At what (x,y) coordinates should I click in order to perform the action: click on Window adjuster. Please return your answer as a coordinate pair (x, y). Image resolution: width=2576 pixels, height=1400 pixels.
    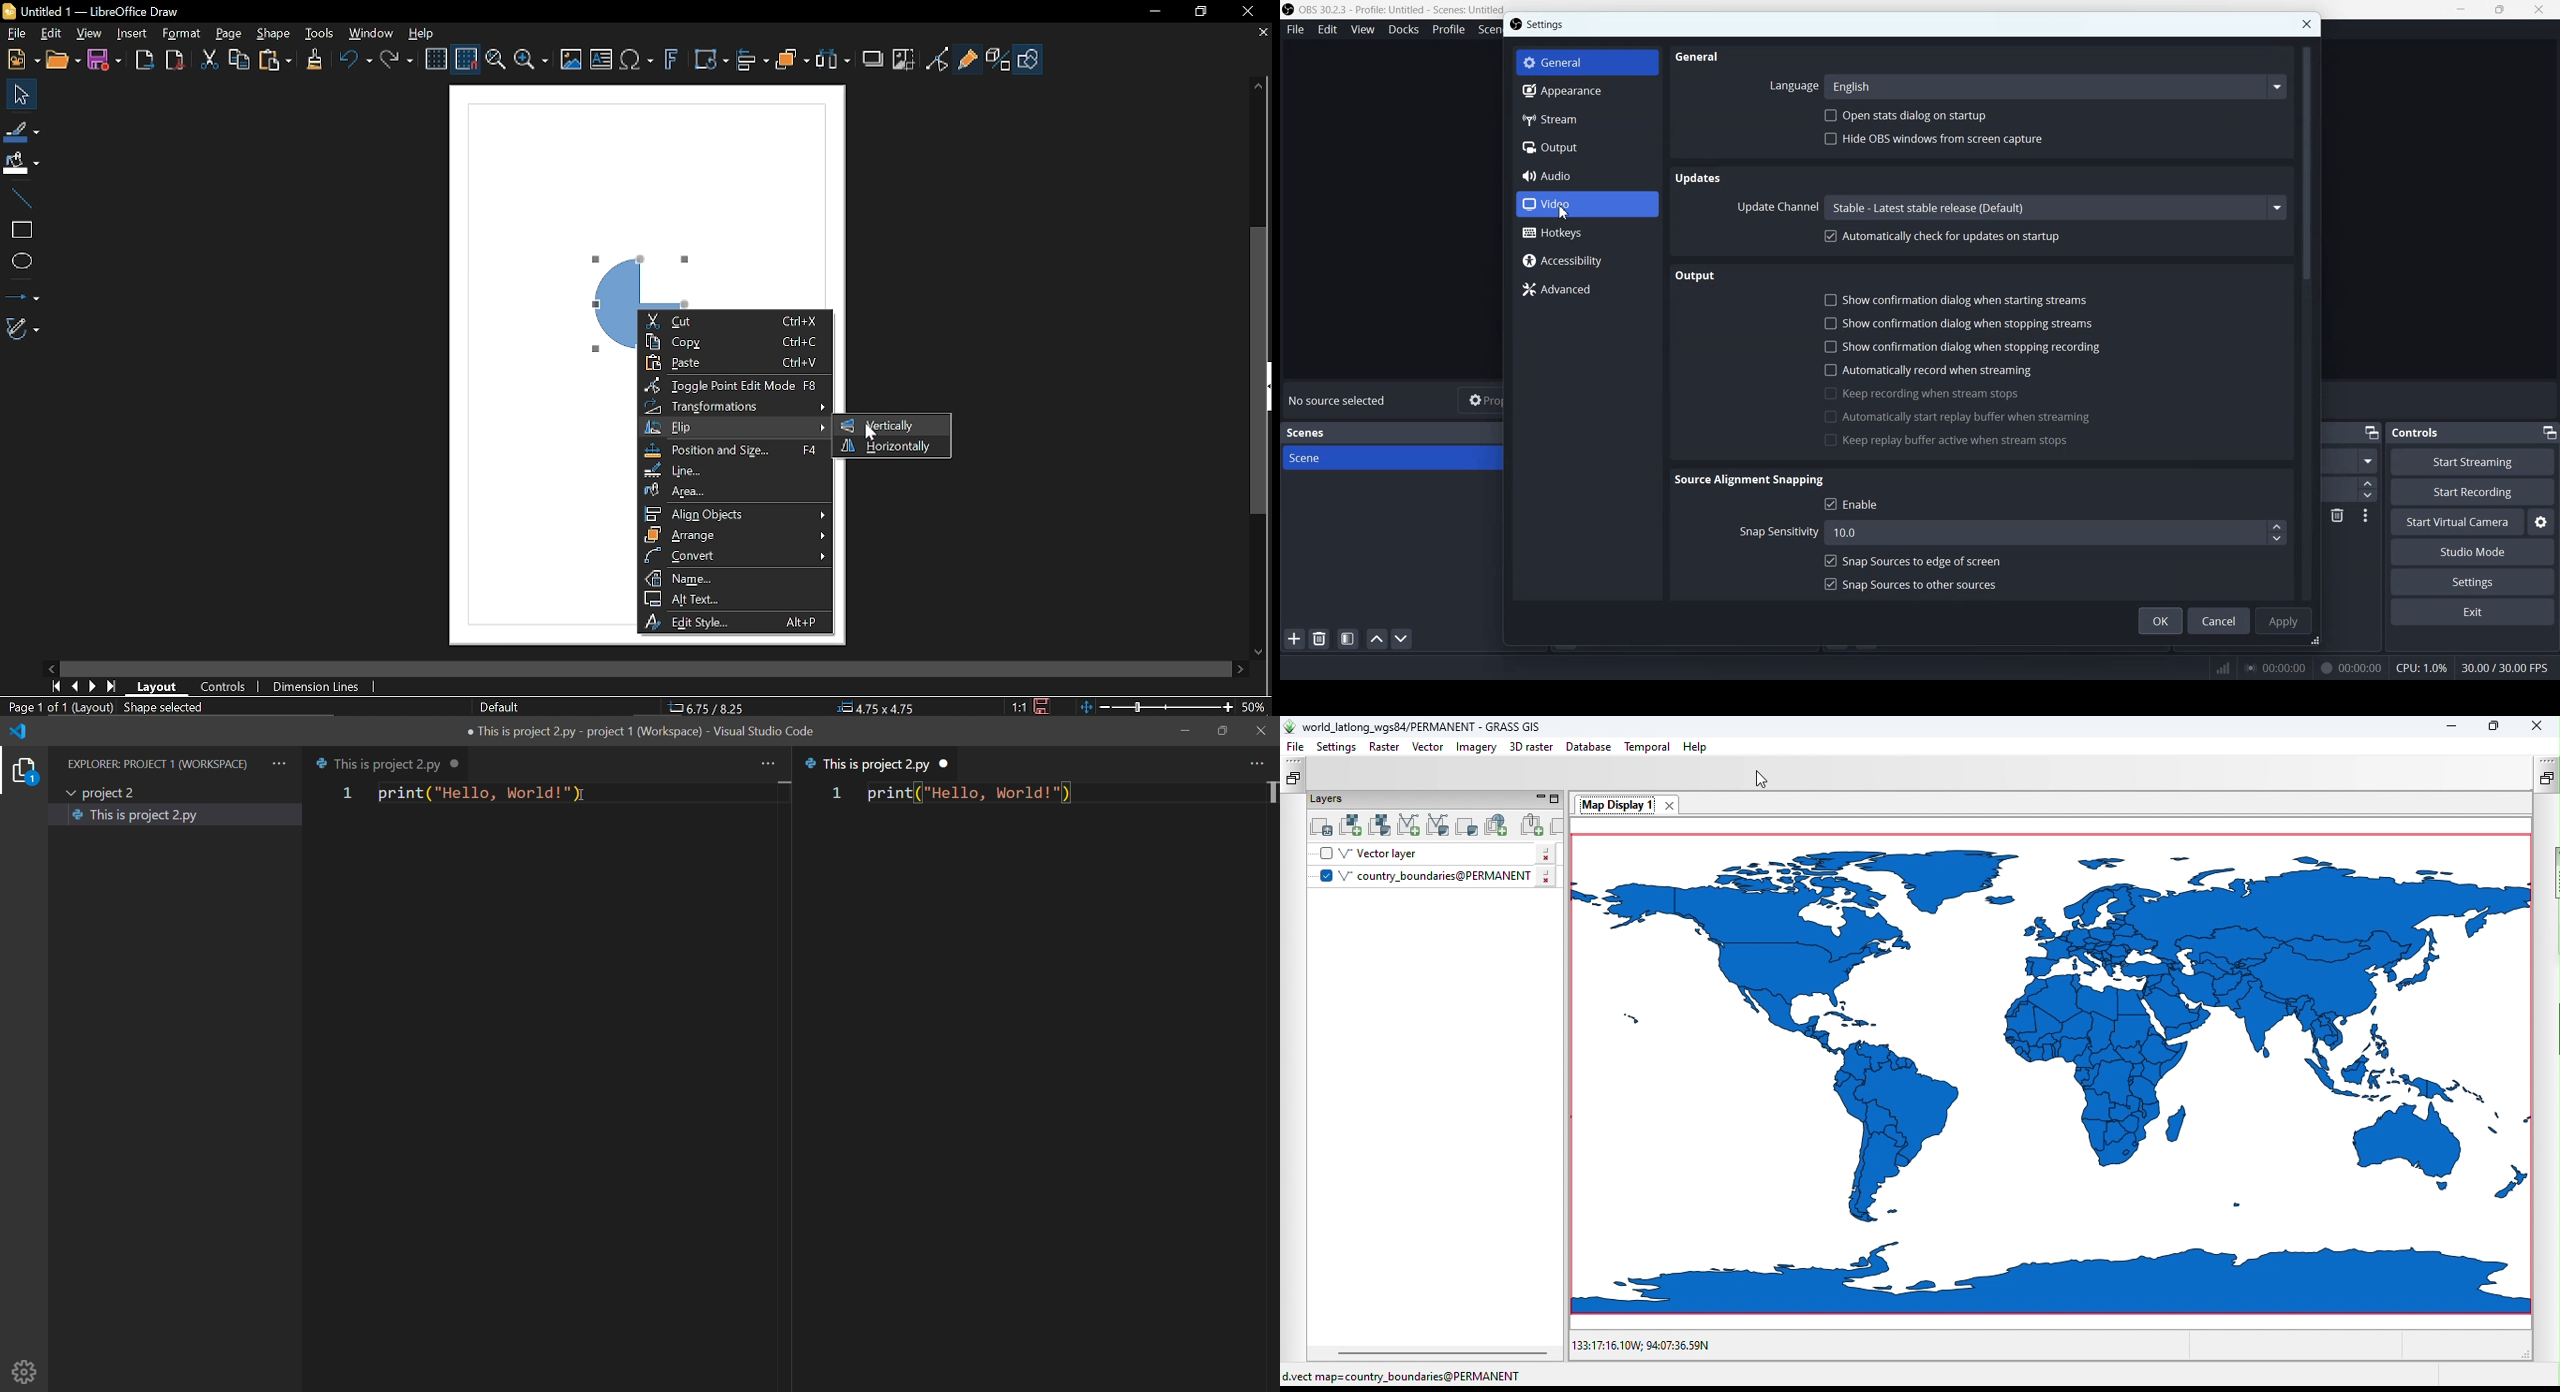
    Looking at the image, I should click on (2318, 641).